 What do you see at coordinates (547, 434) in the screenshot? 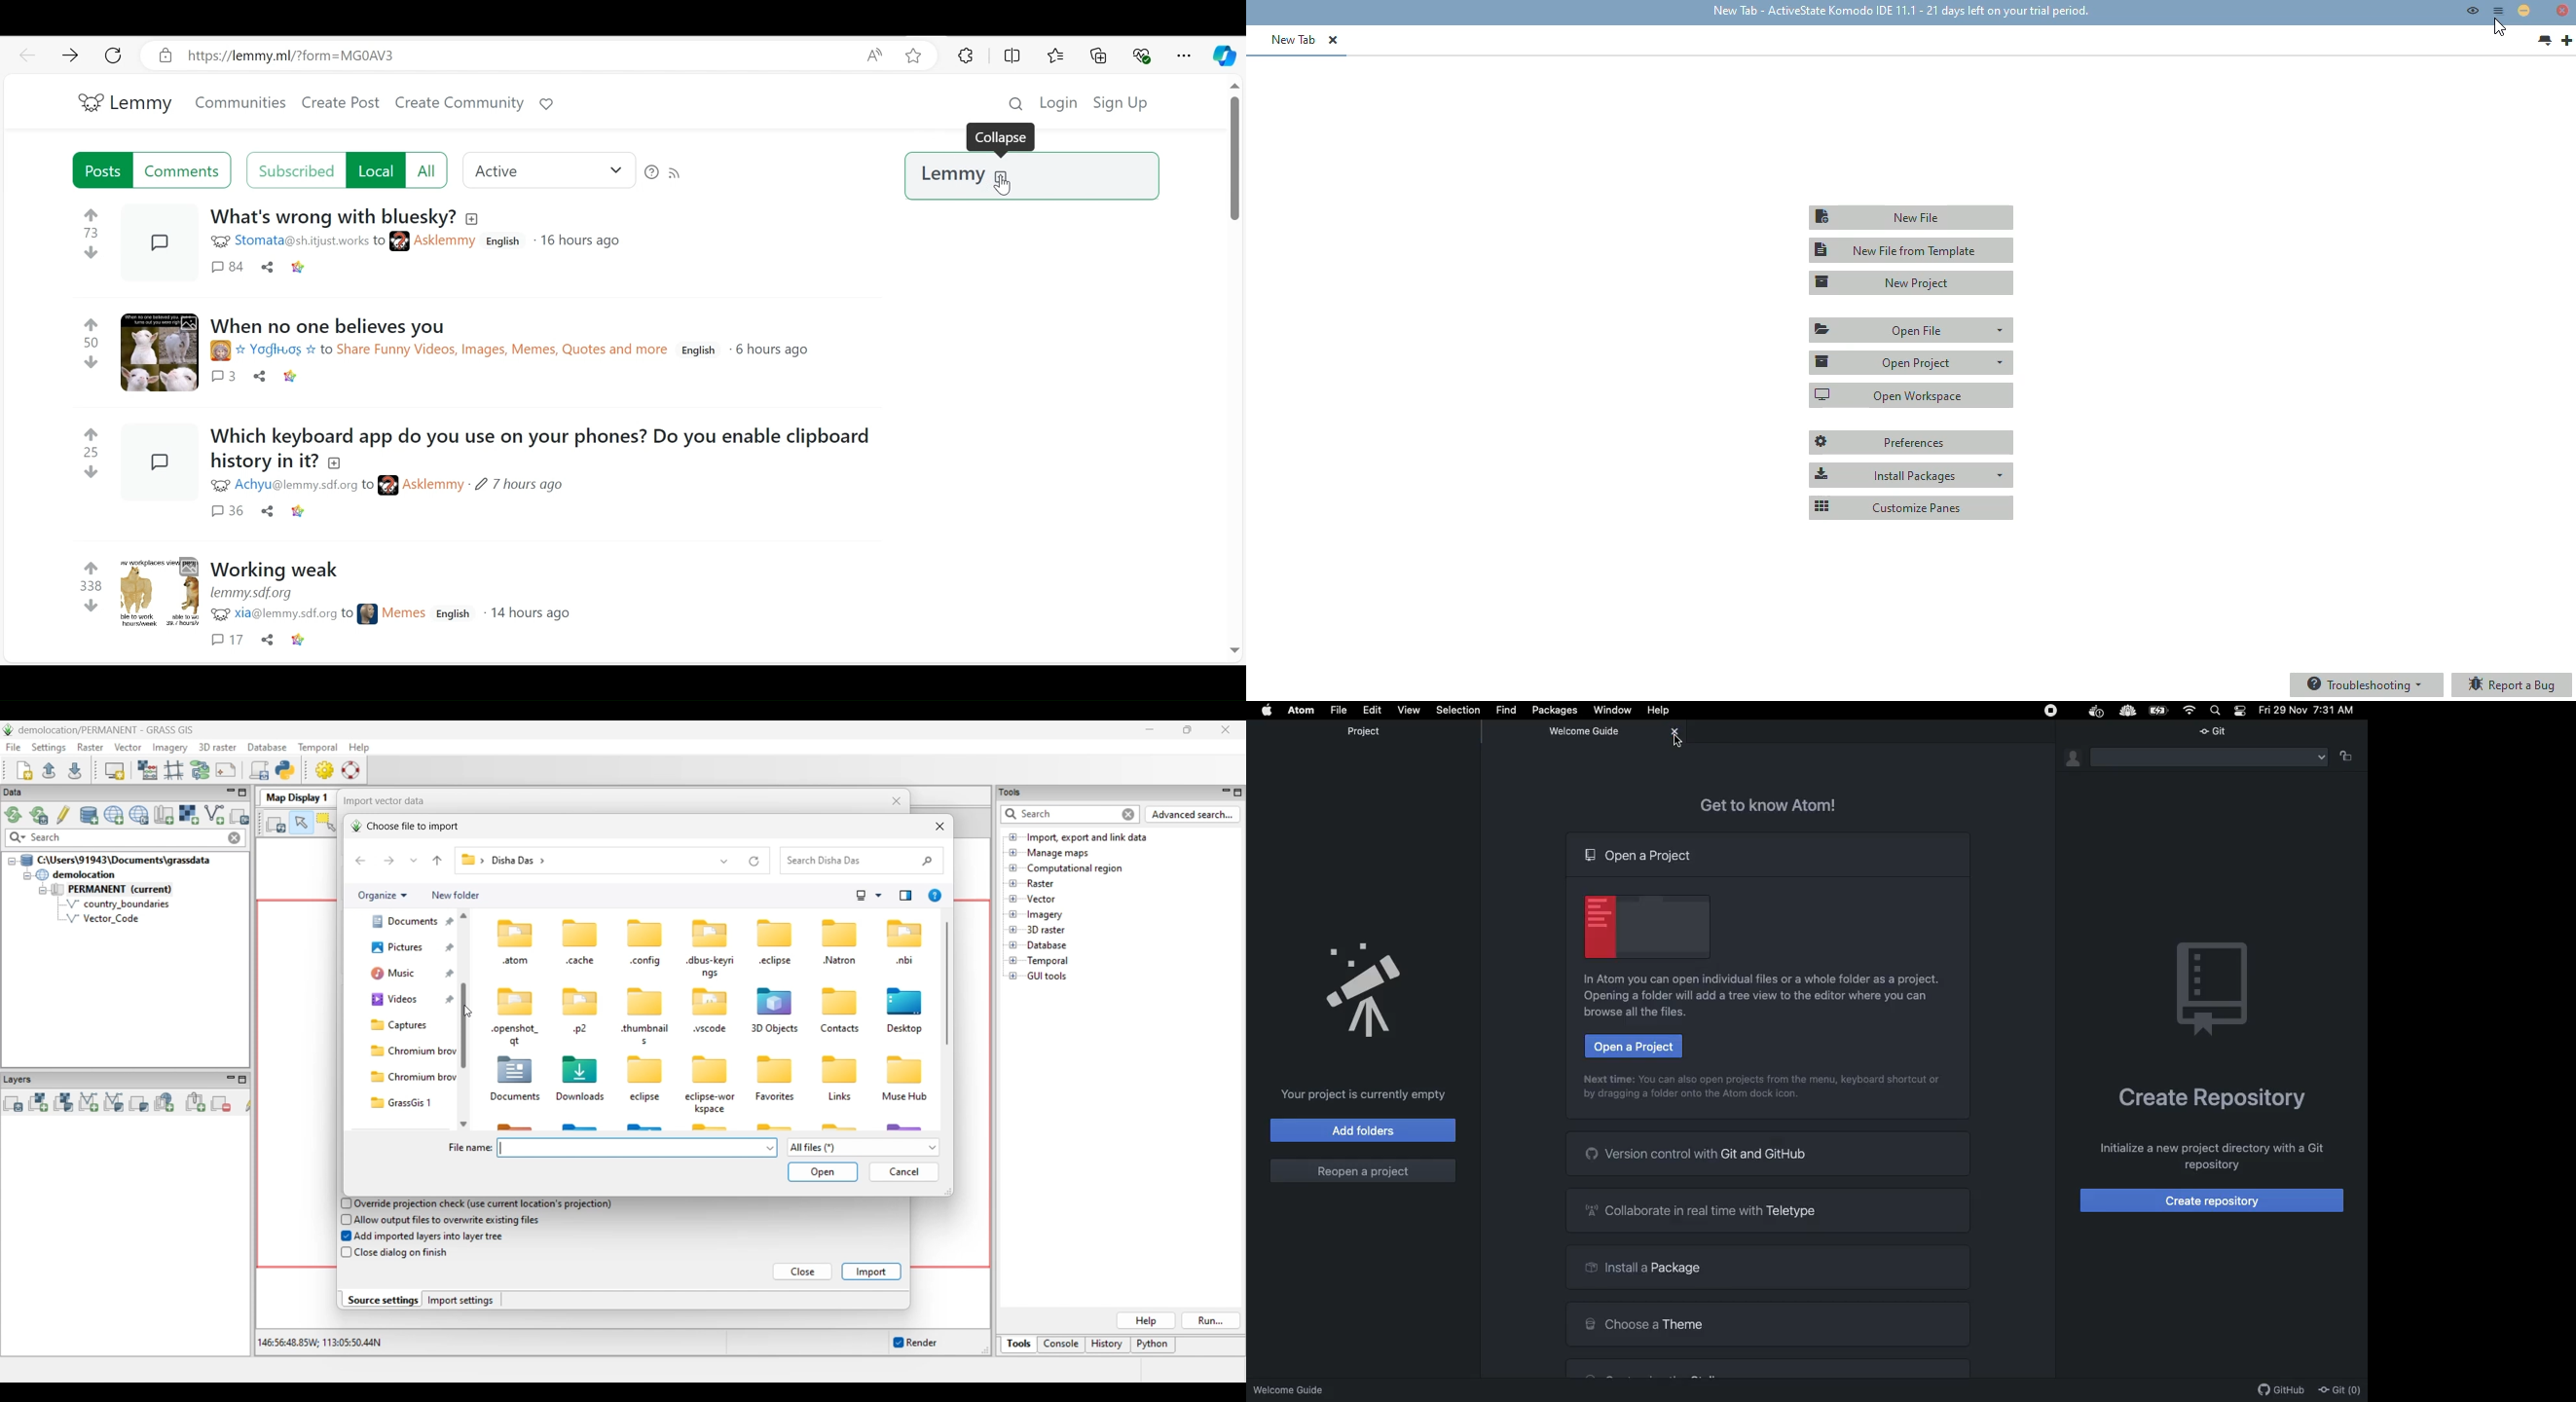
I see `Title` at bounding box center [547, 434].